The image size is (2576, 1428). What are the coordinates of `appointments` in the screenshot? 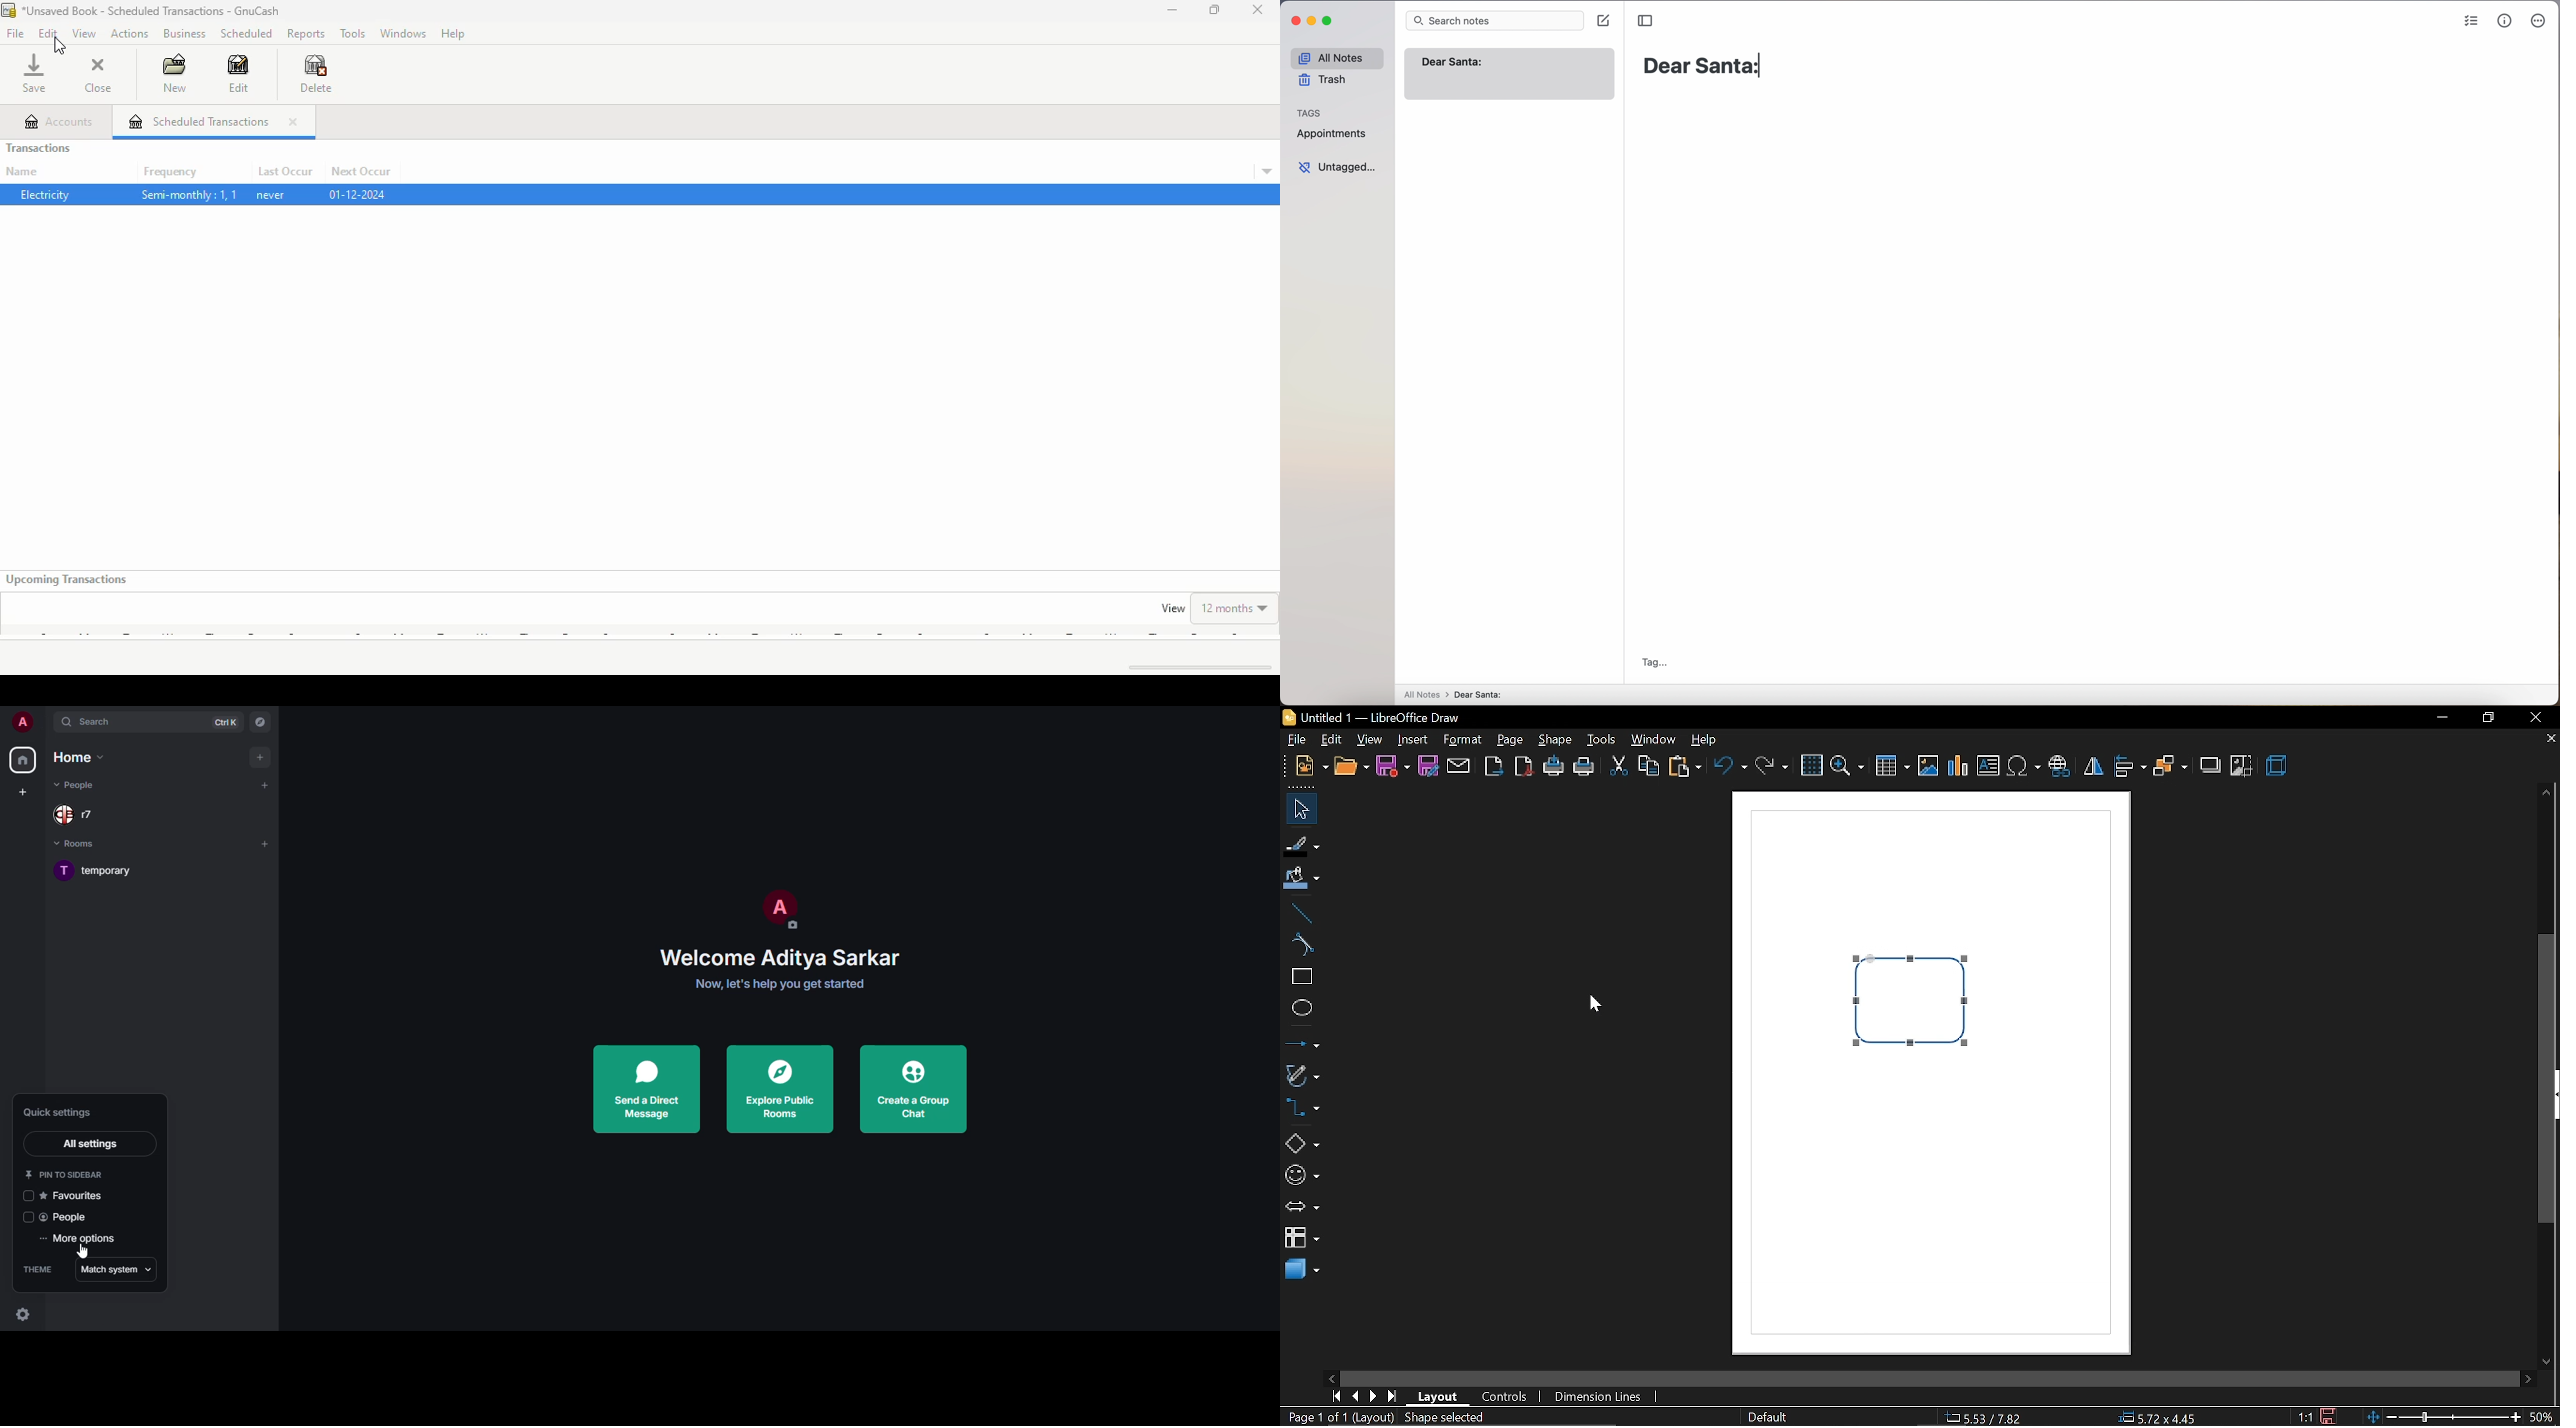 It's located at (1333, 136).